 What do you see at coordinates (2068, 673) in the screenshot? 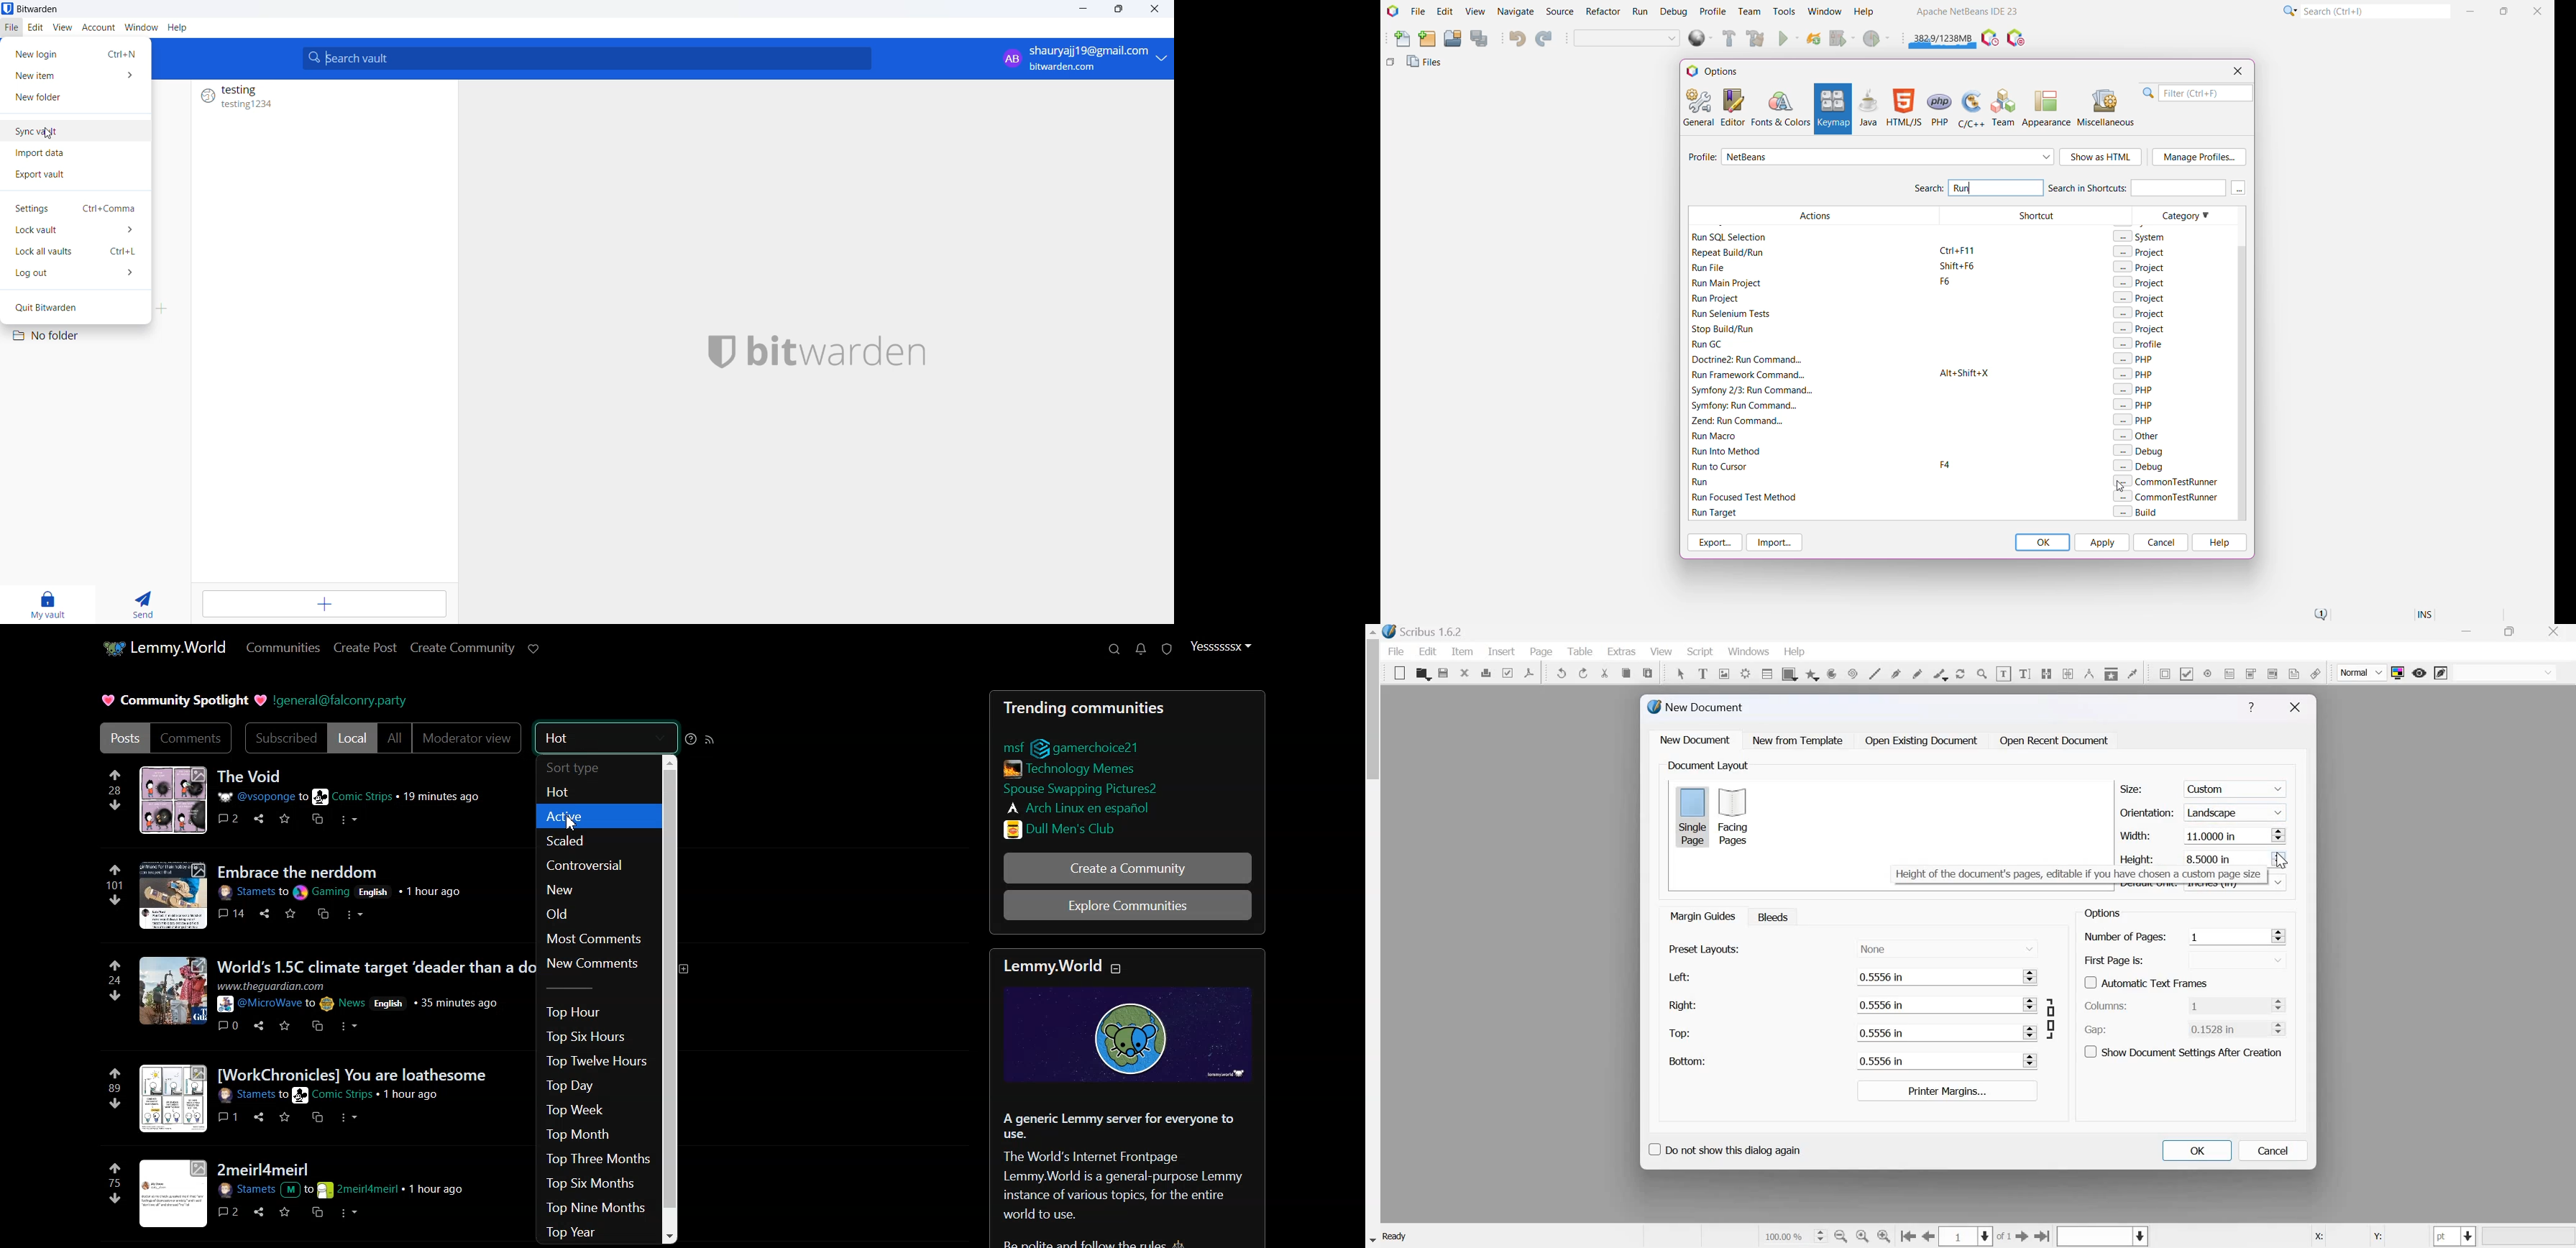
I see `unlink text frames` at bounding box center [2068, 673].